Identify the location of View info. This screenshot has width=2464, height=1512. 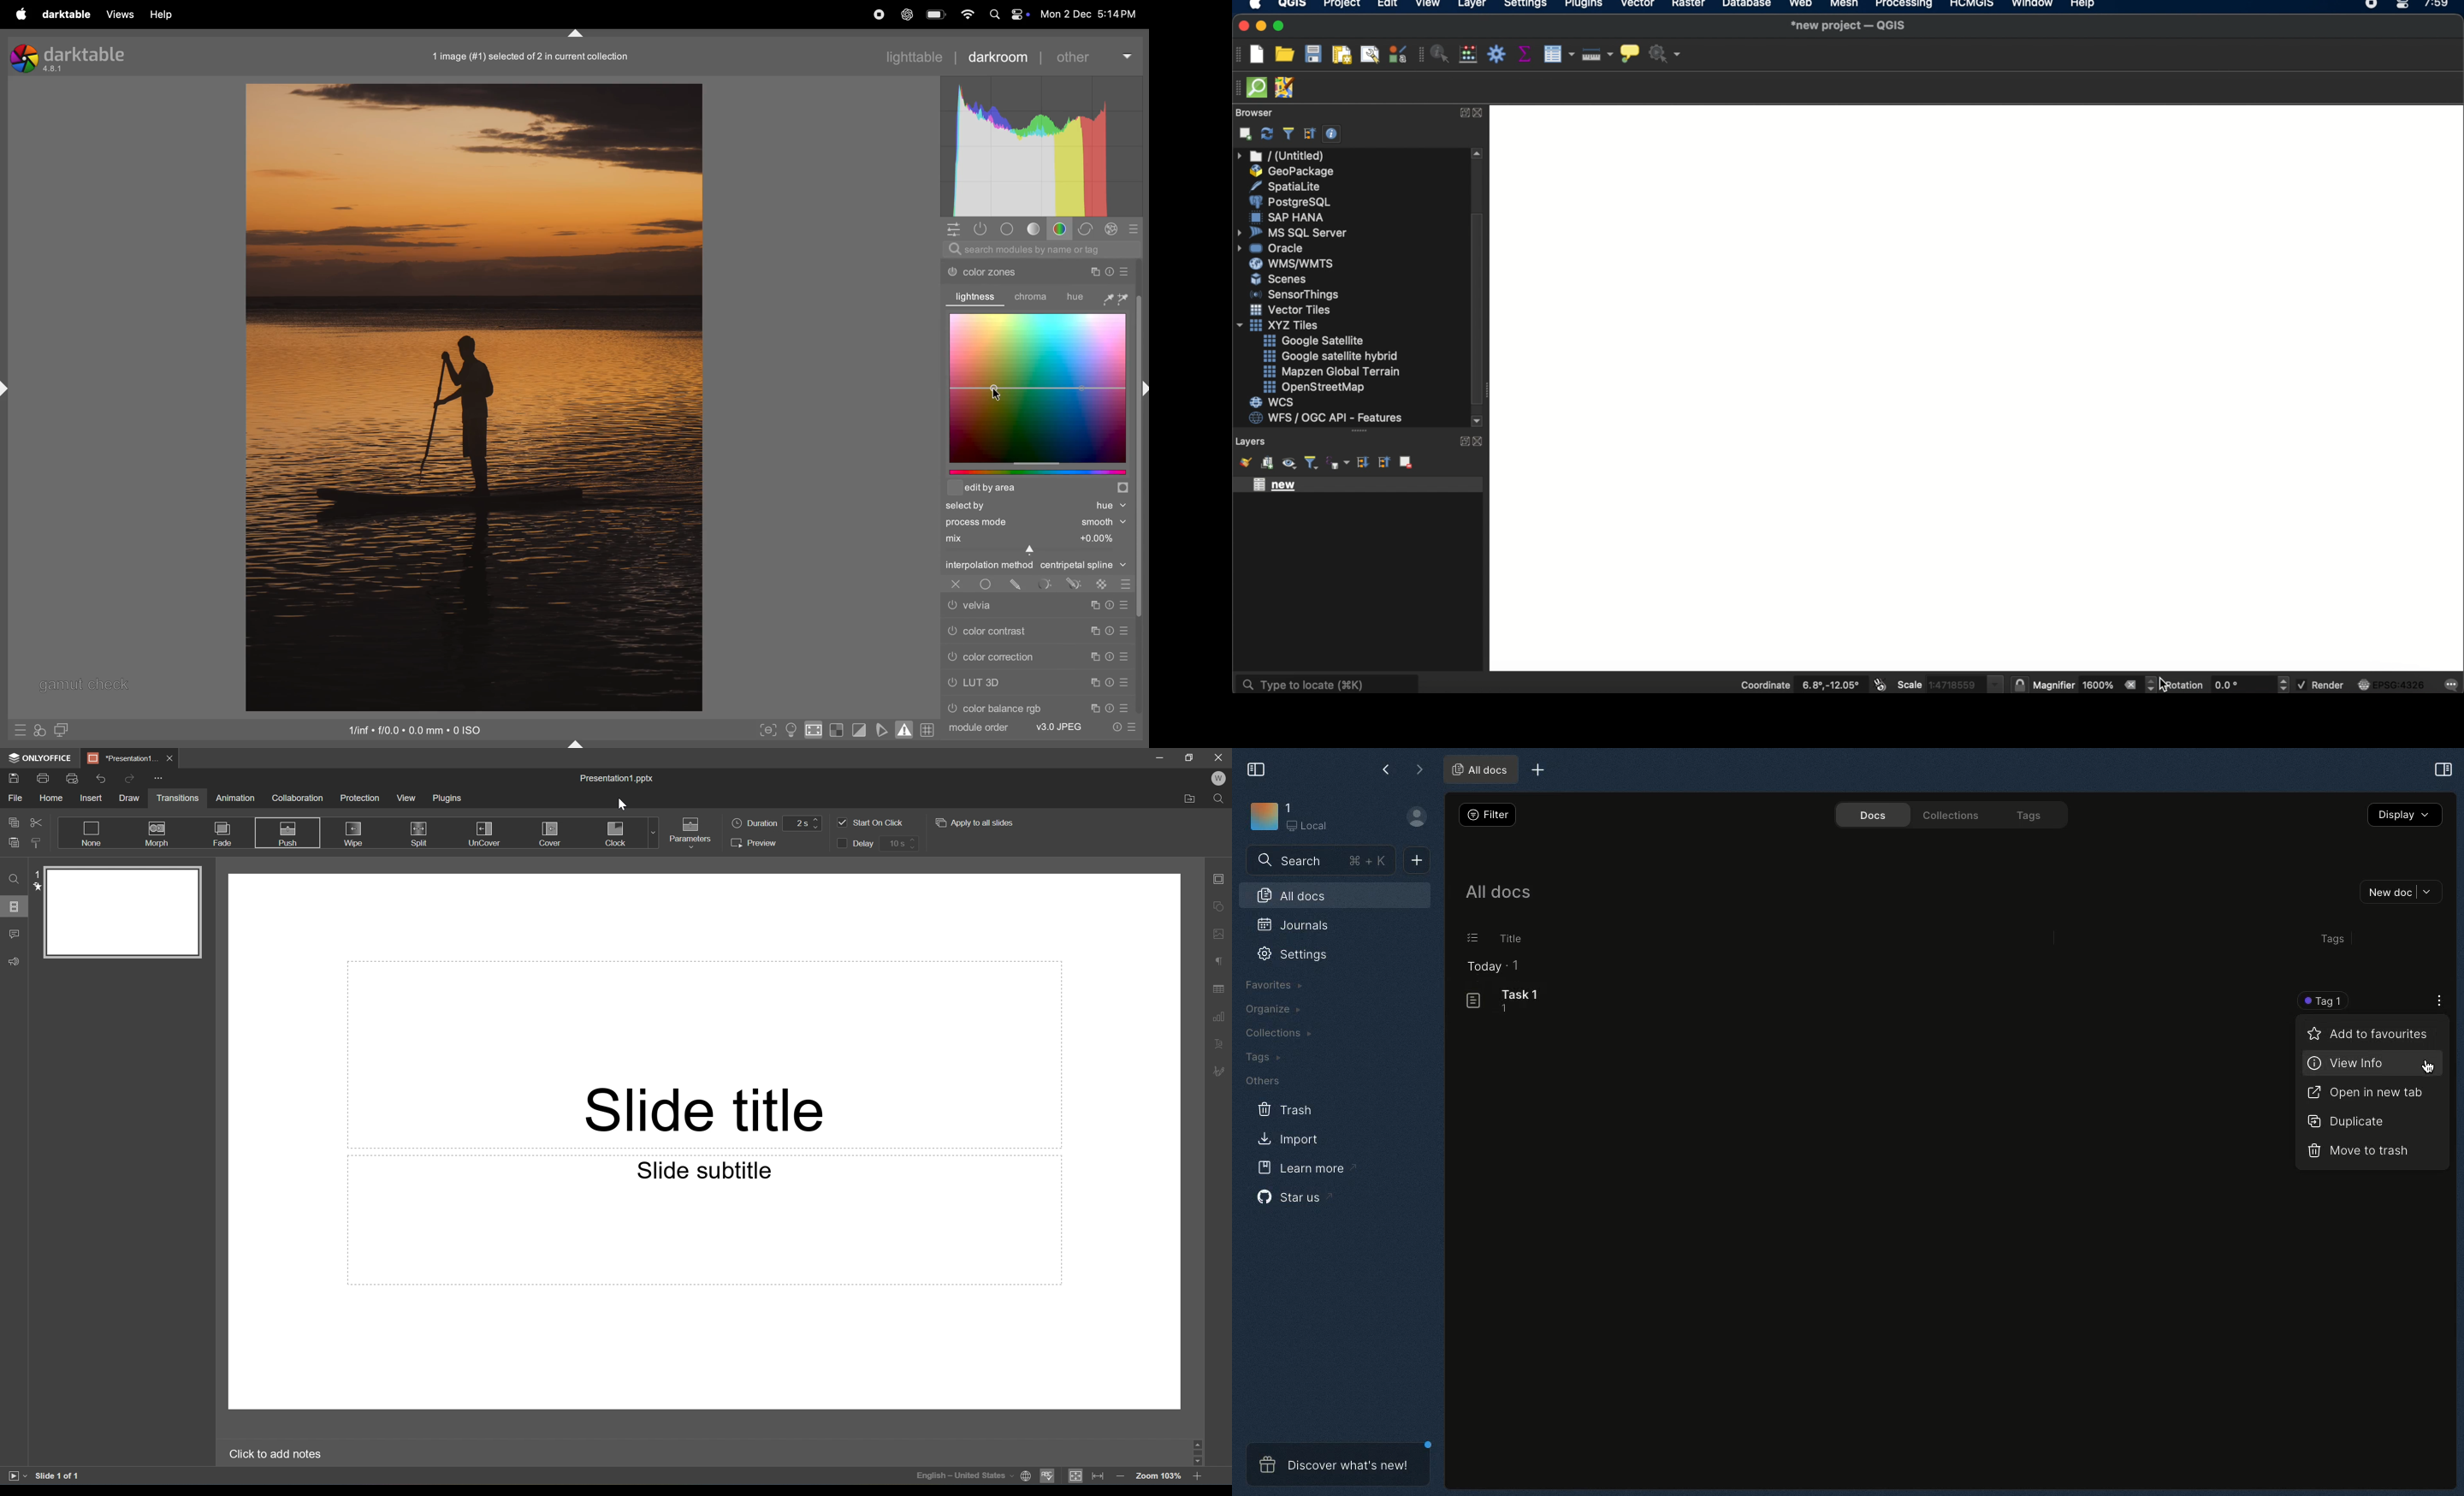
(2347, 1065).